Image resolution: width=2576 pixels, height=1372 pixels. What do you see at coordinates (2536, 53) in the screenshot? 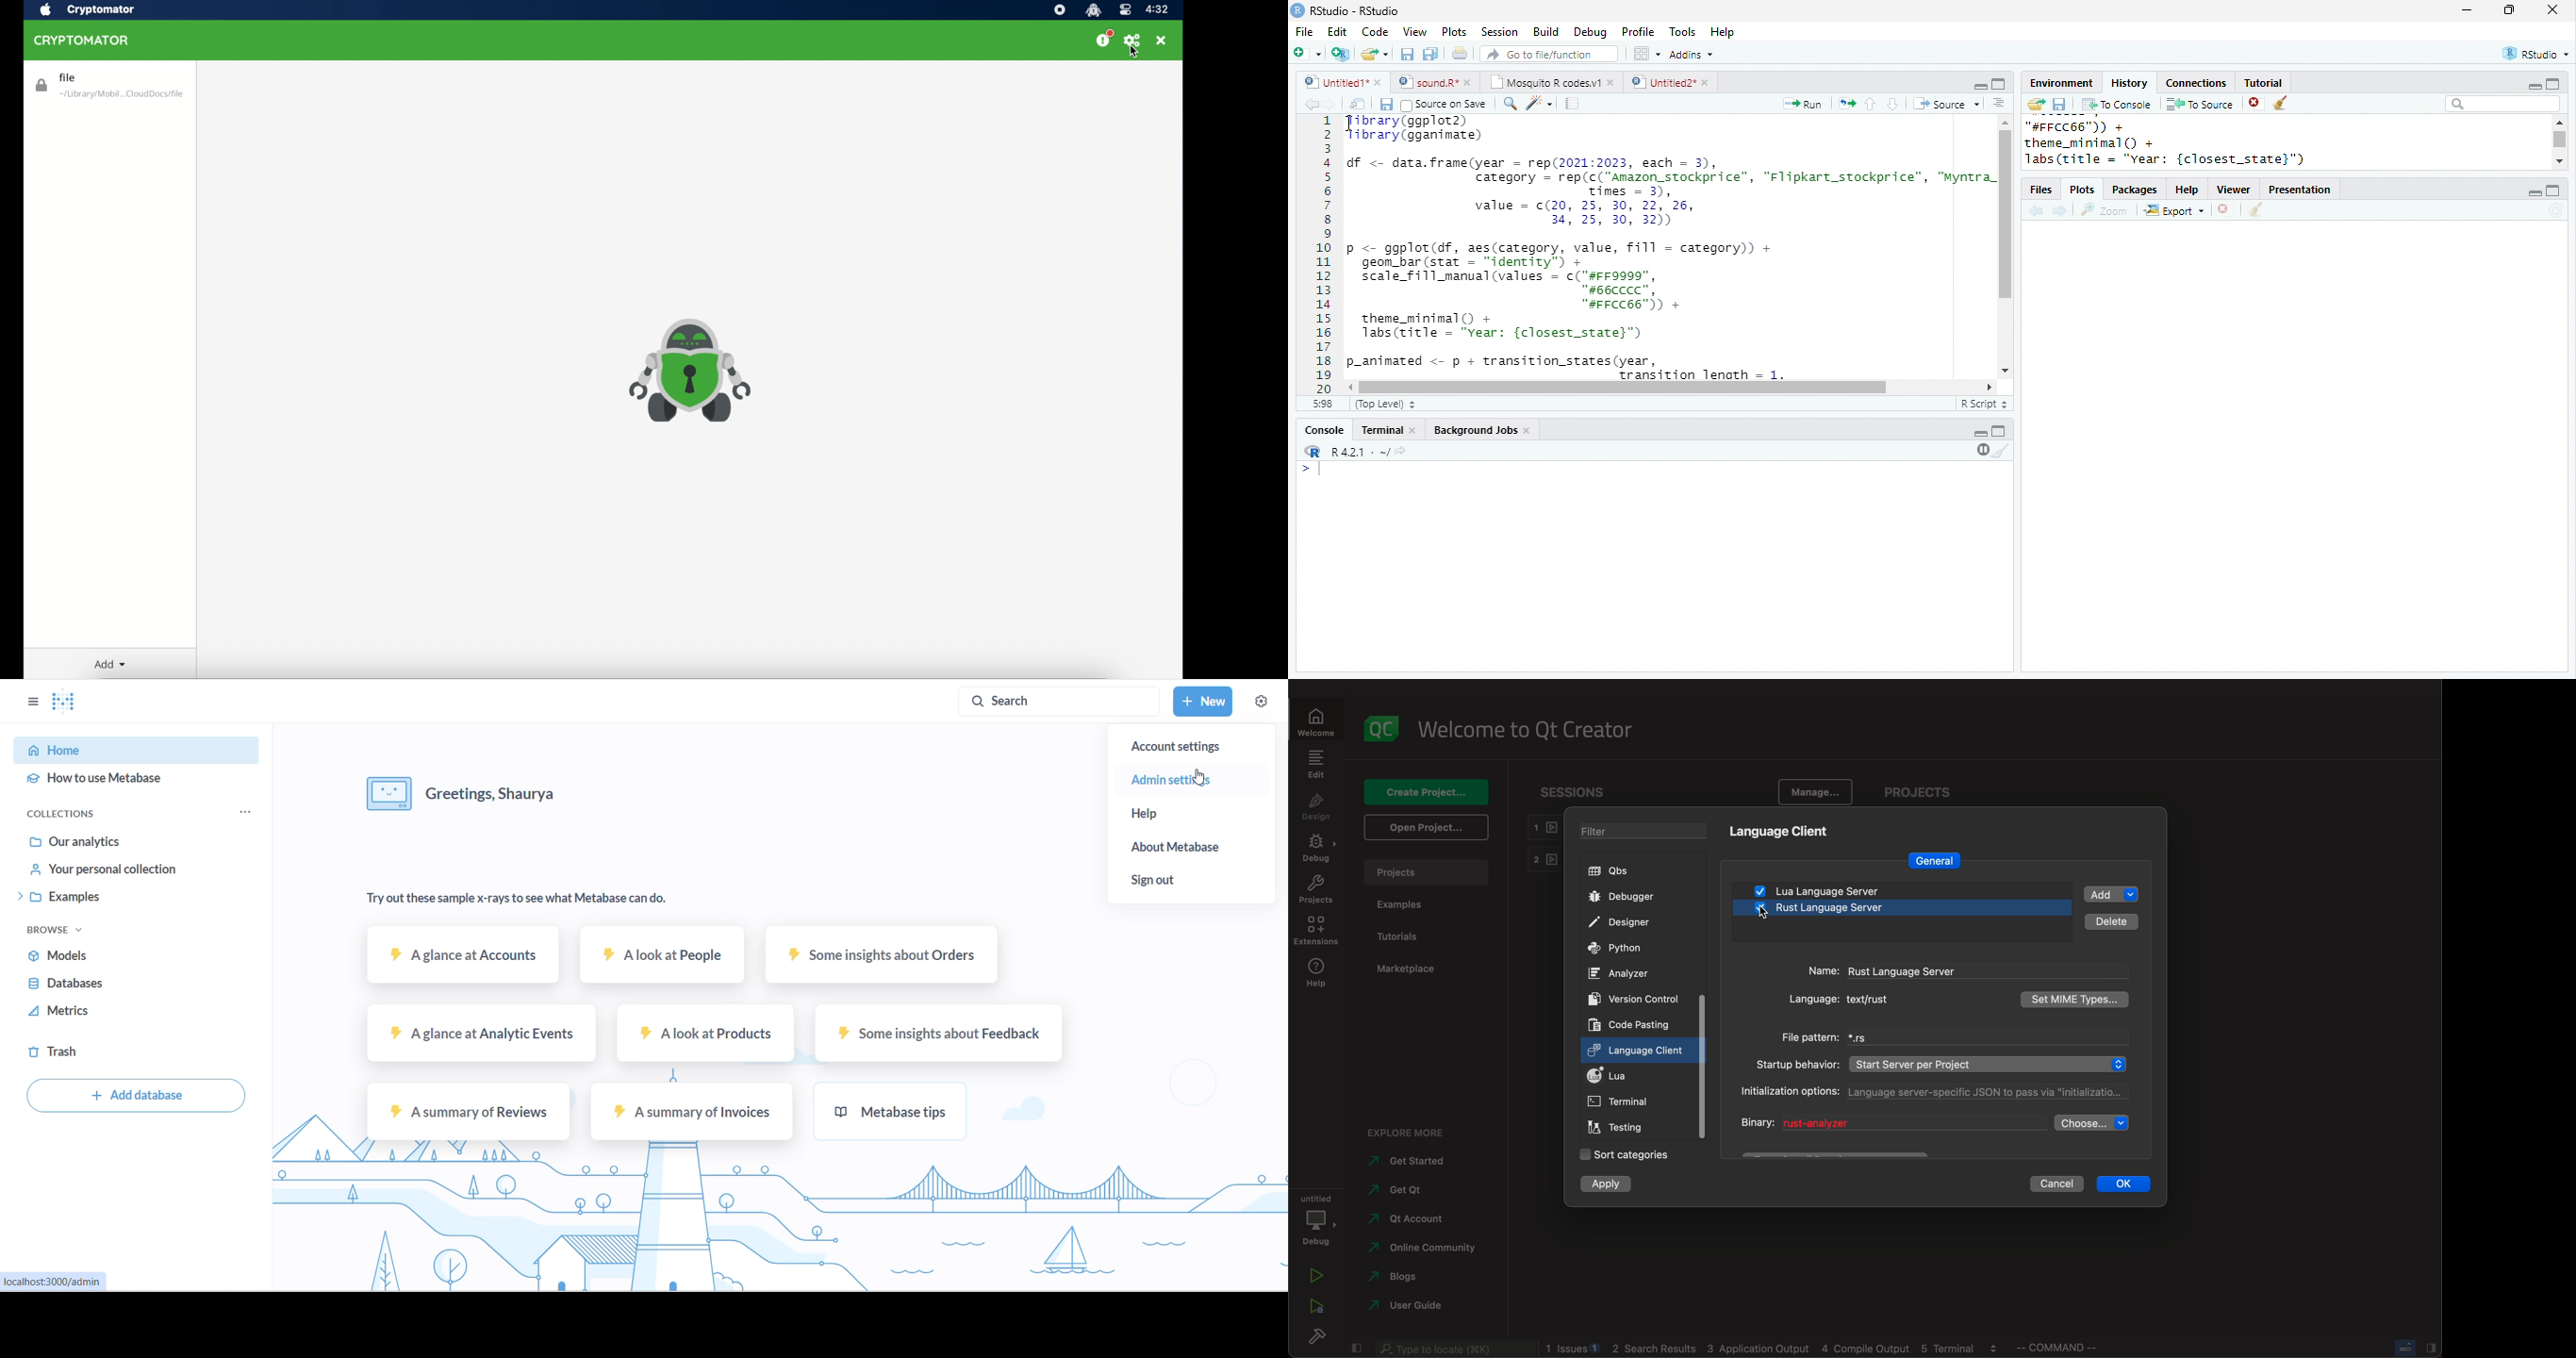
I see `RStudio` at bounding box center [2536, 53].